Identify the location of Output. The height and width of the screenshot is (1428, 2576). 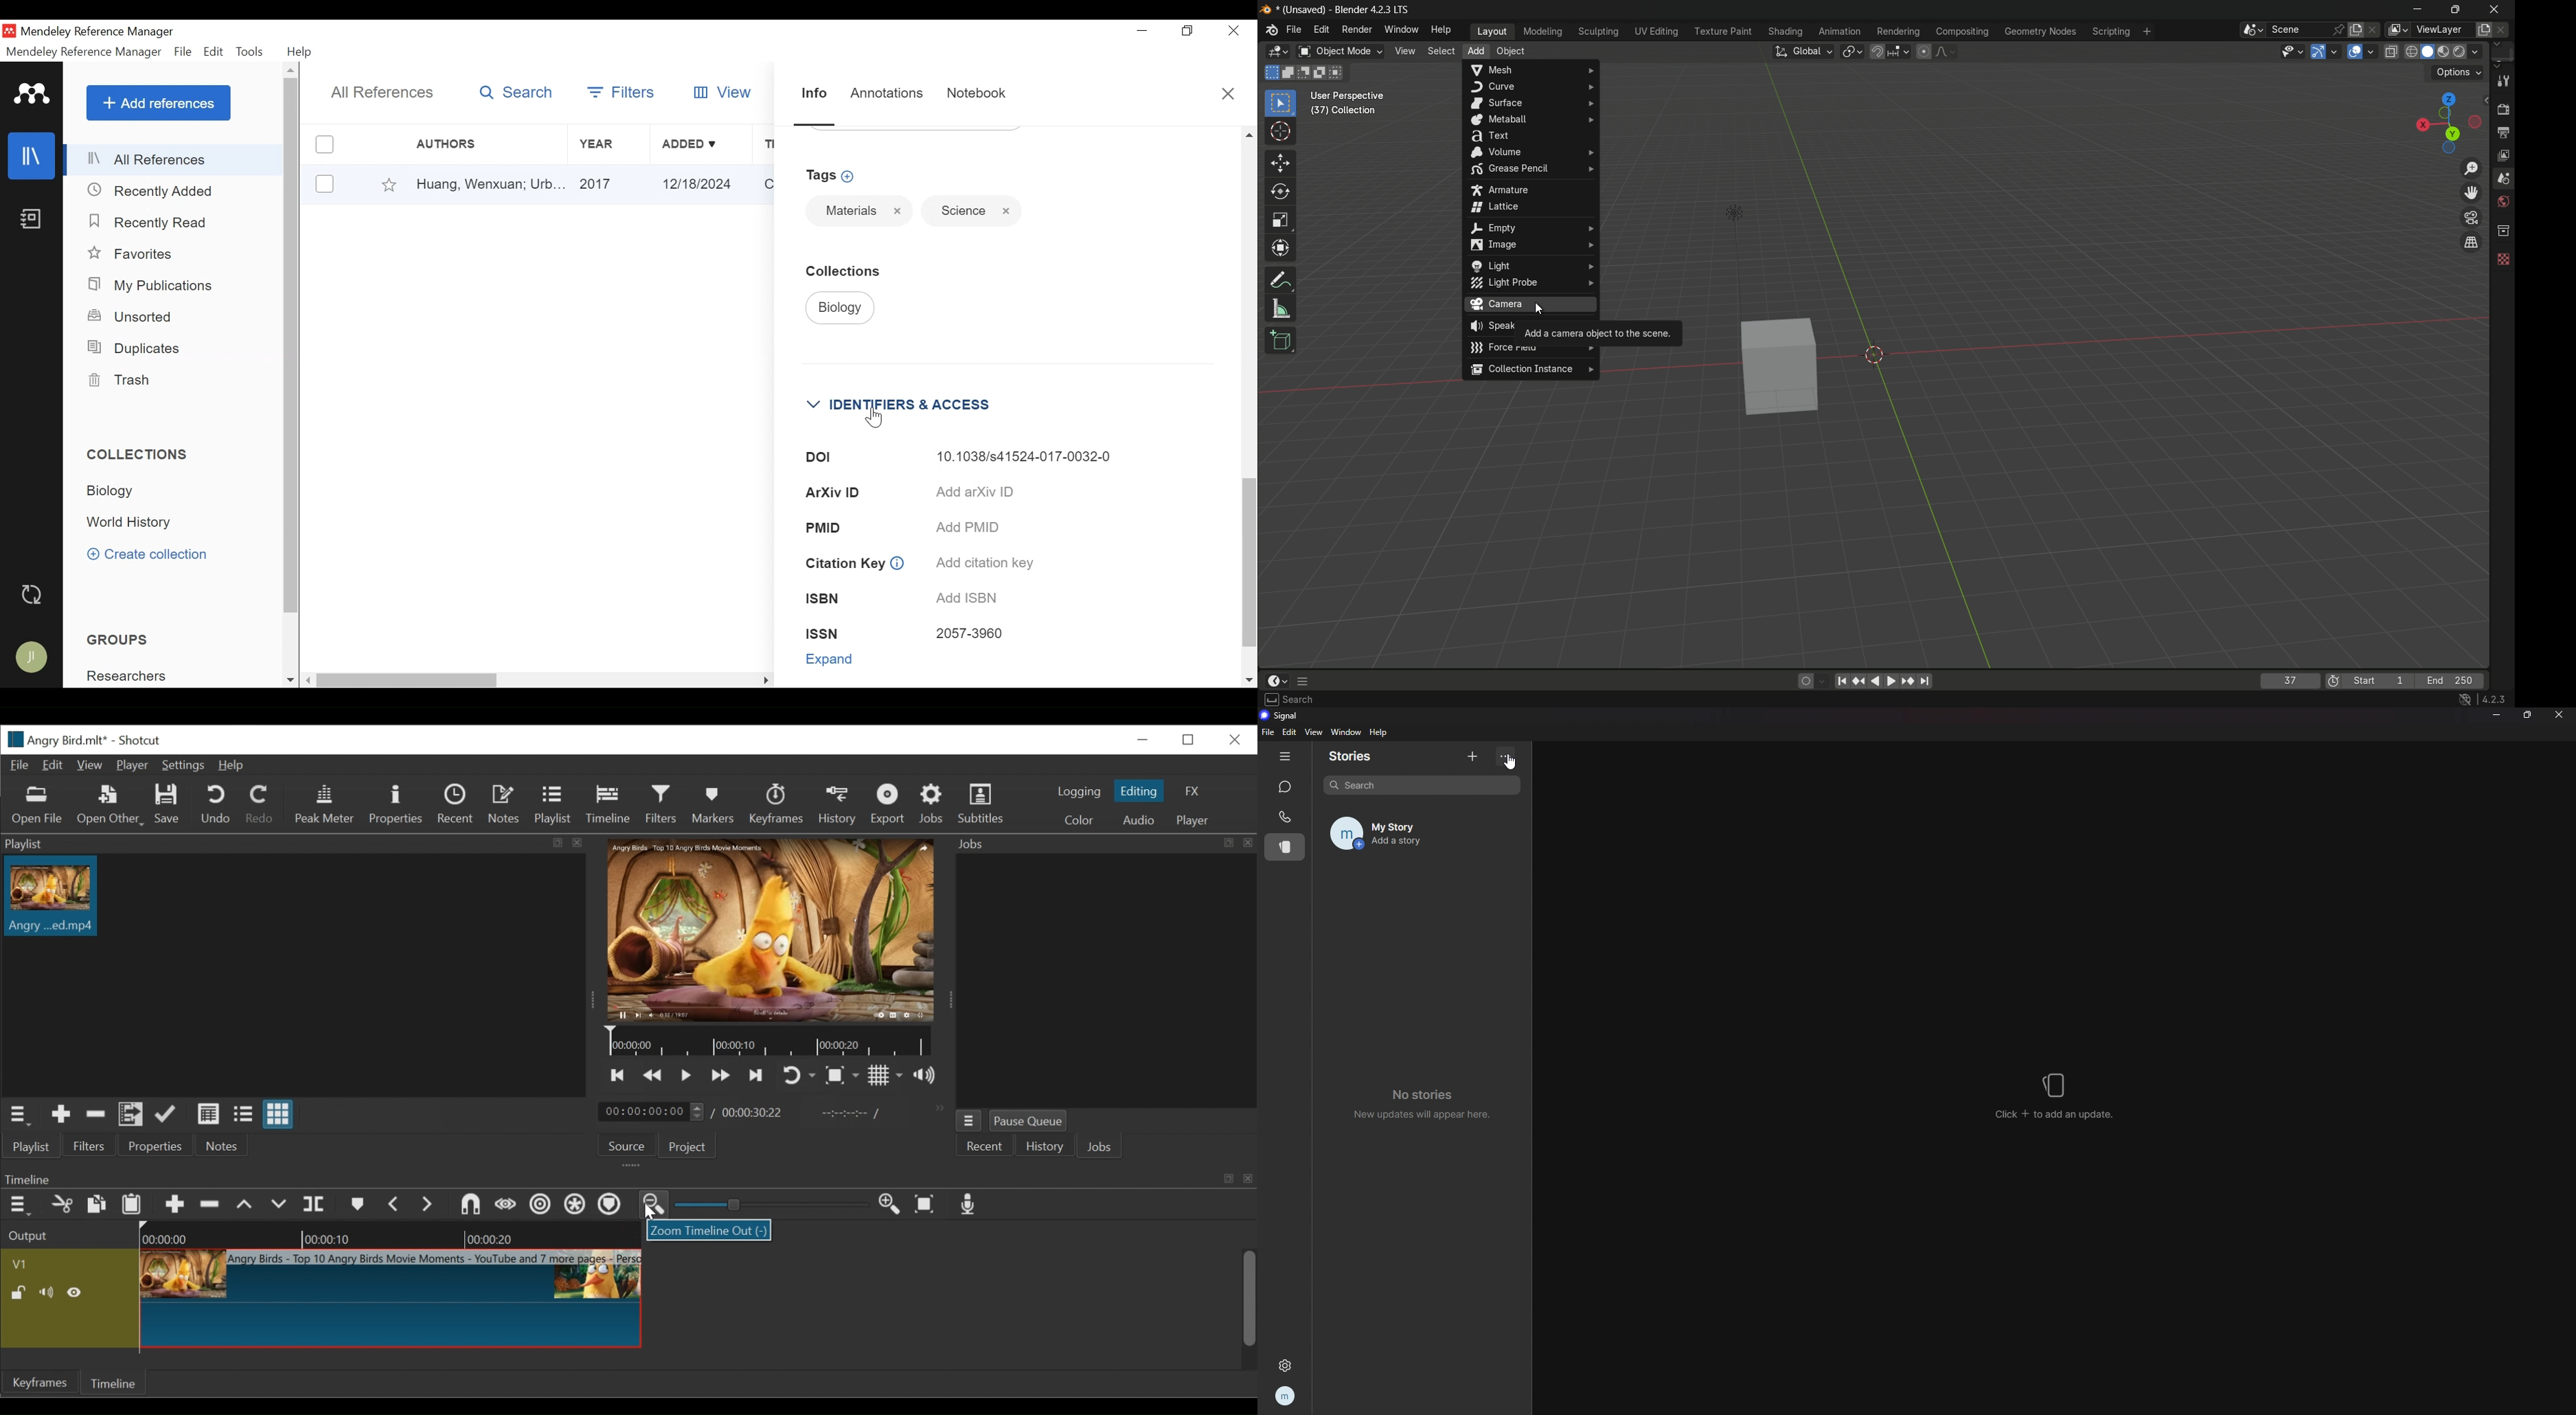
(31, 1235).